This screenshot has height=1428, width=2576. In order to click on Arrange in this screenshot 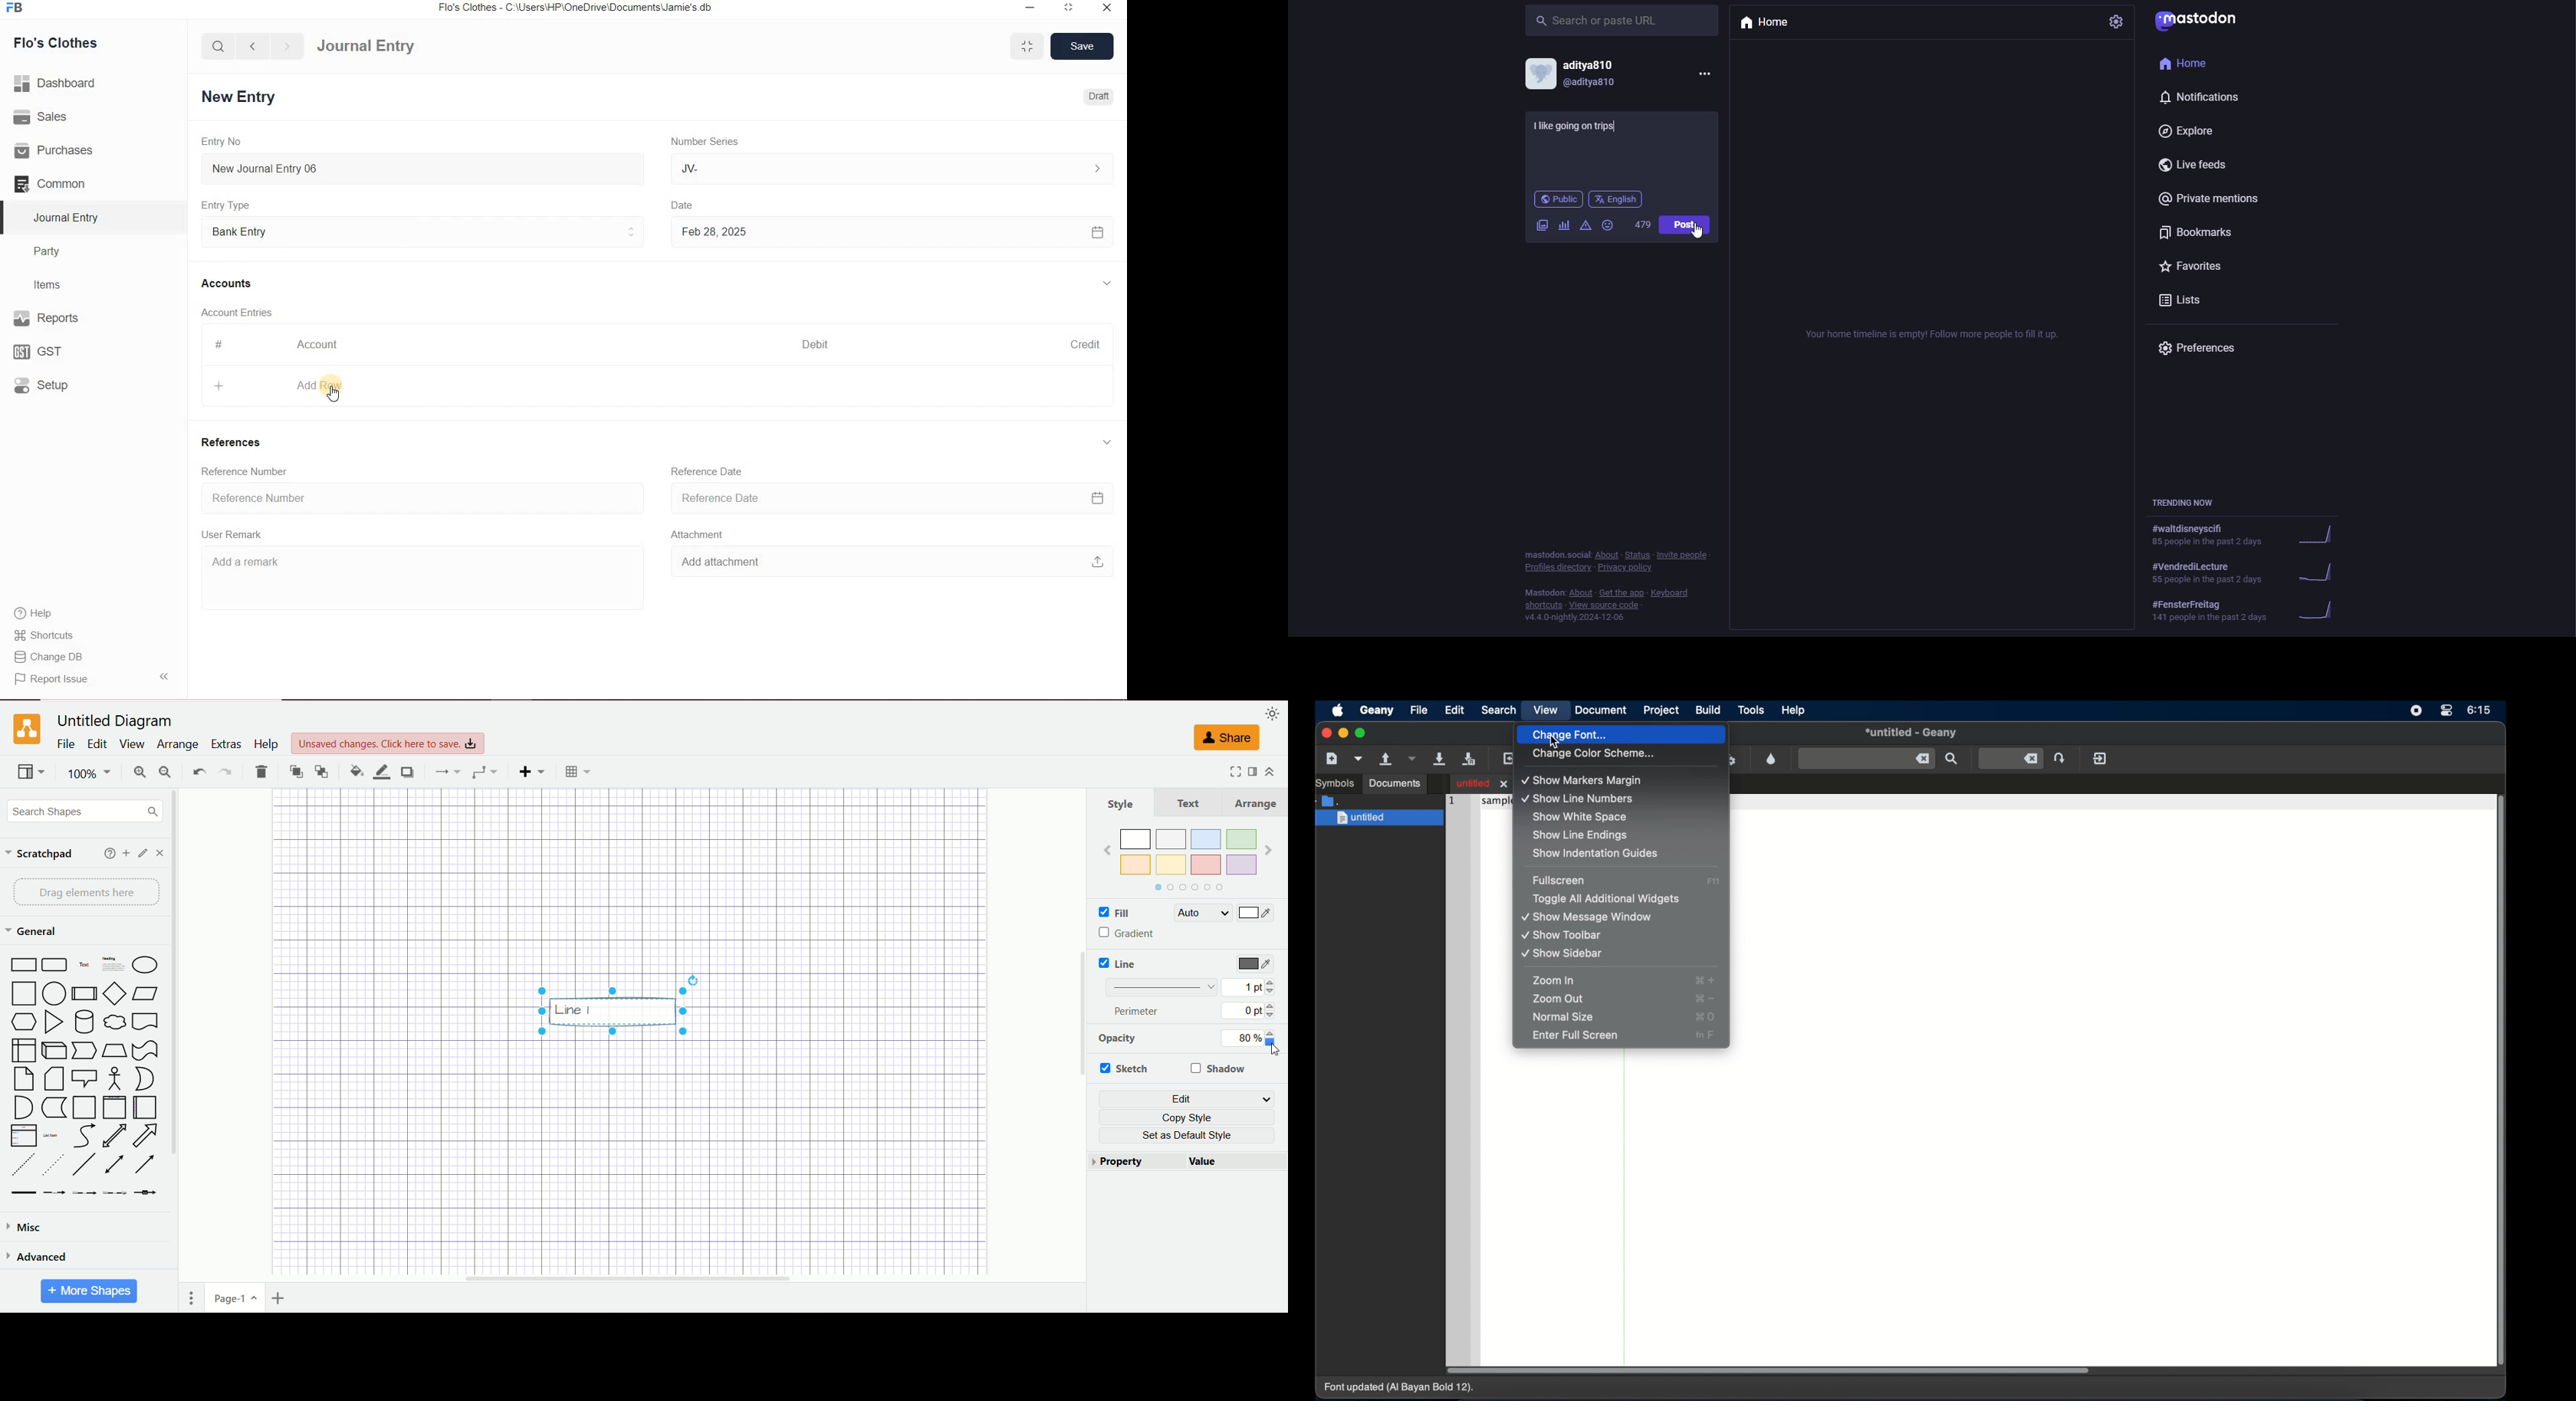, I will do `click(1252, 803)`.